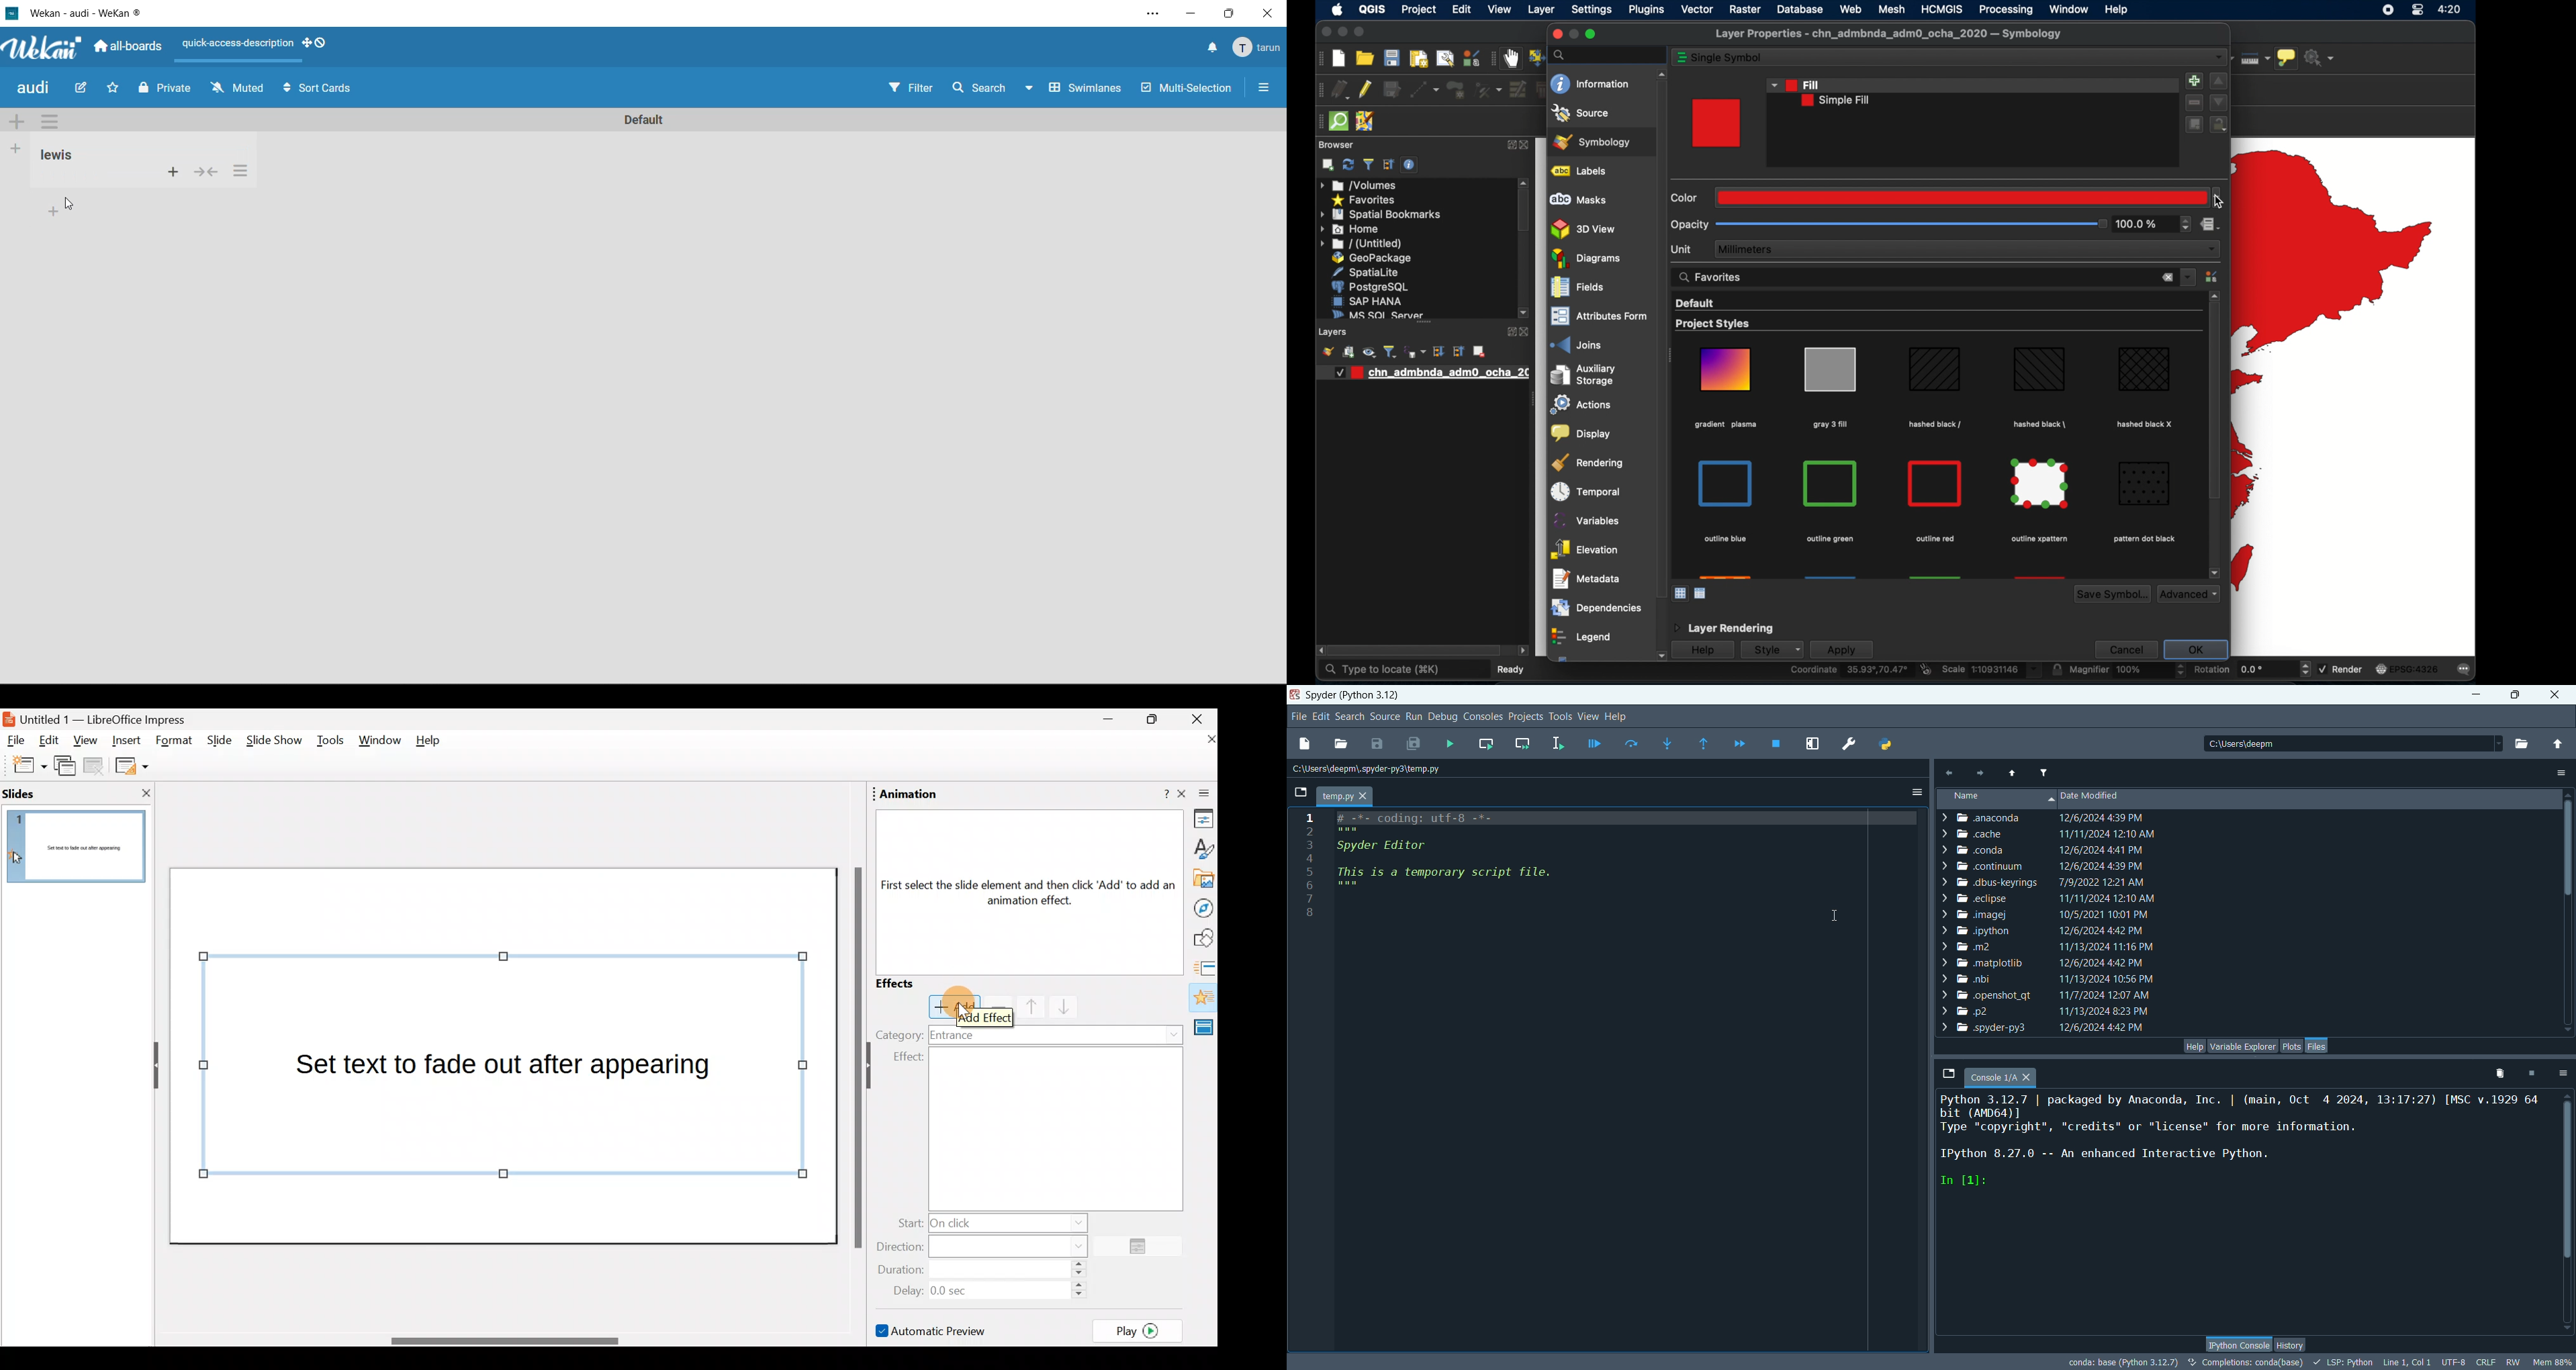  I want to click on settings, so click(1593, 10).